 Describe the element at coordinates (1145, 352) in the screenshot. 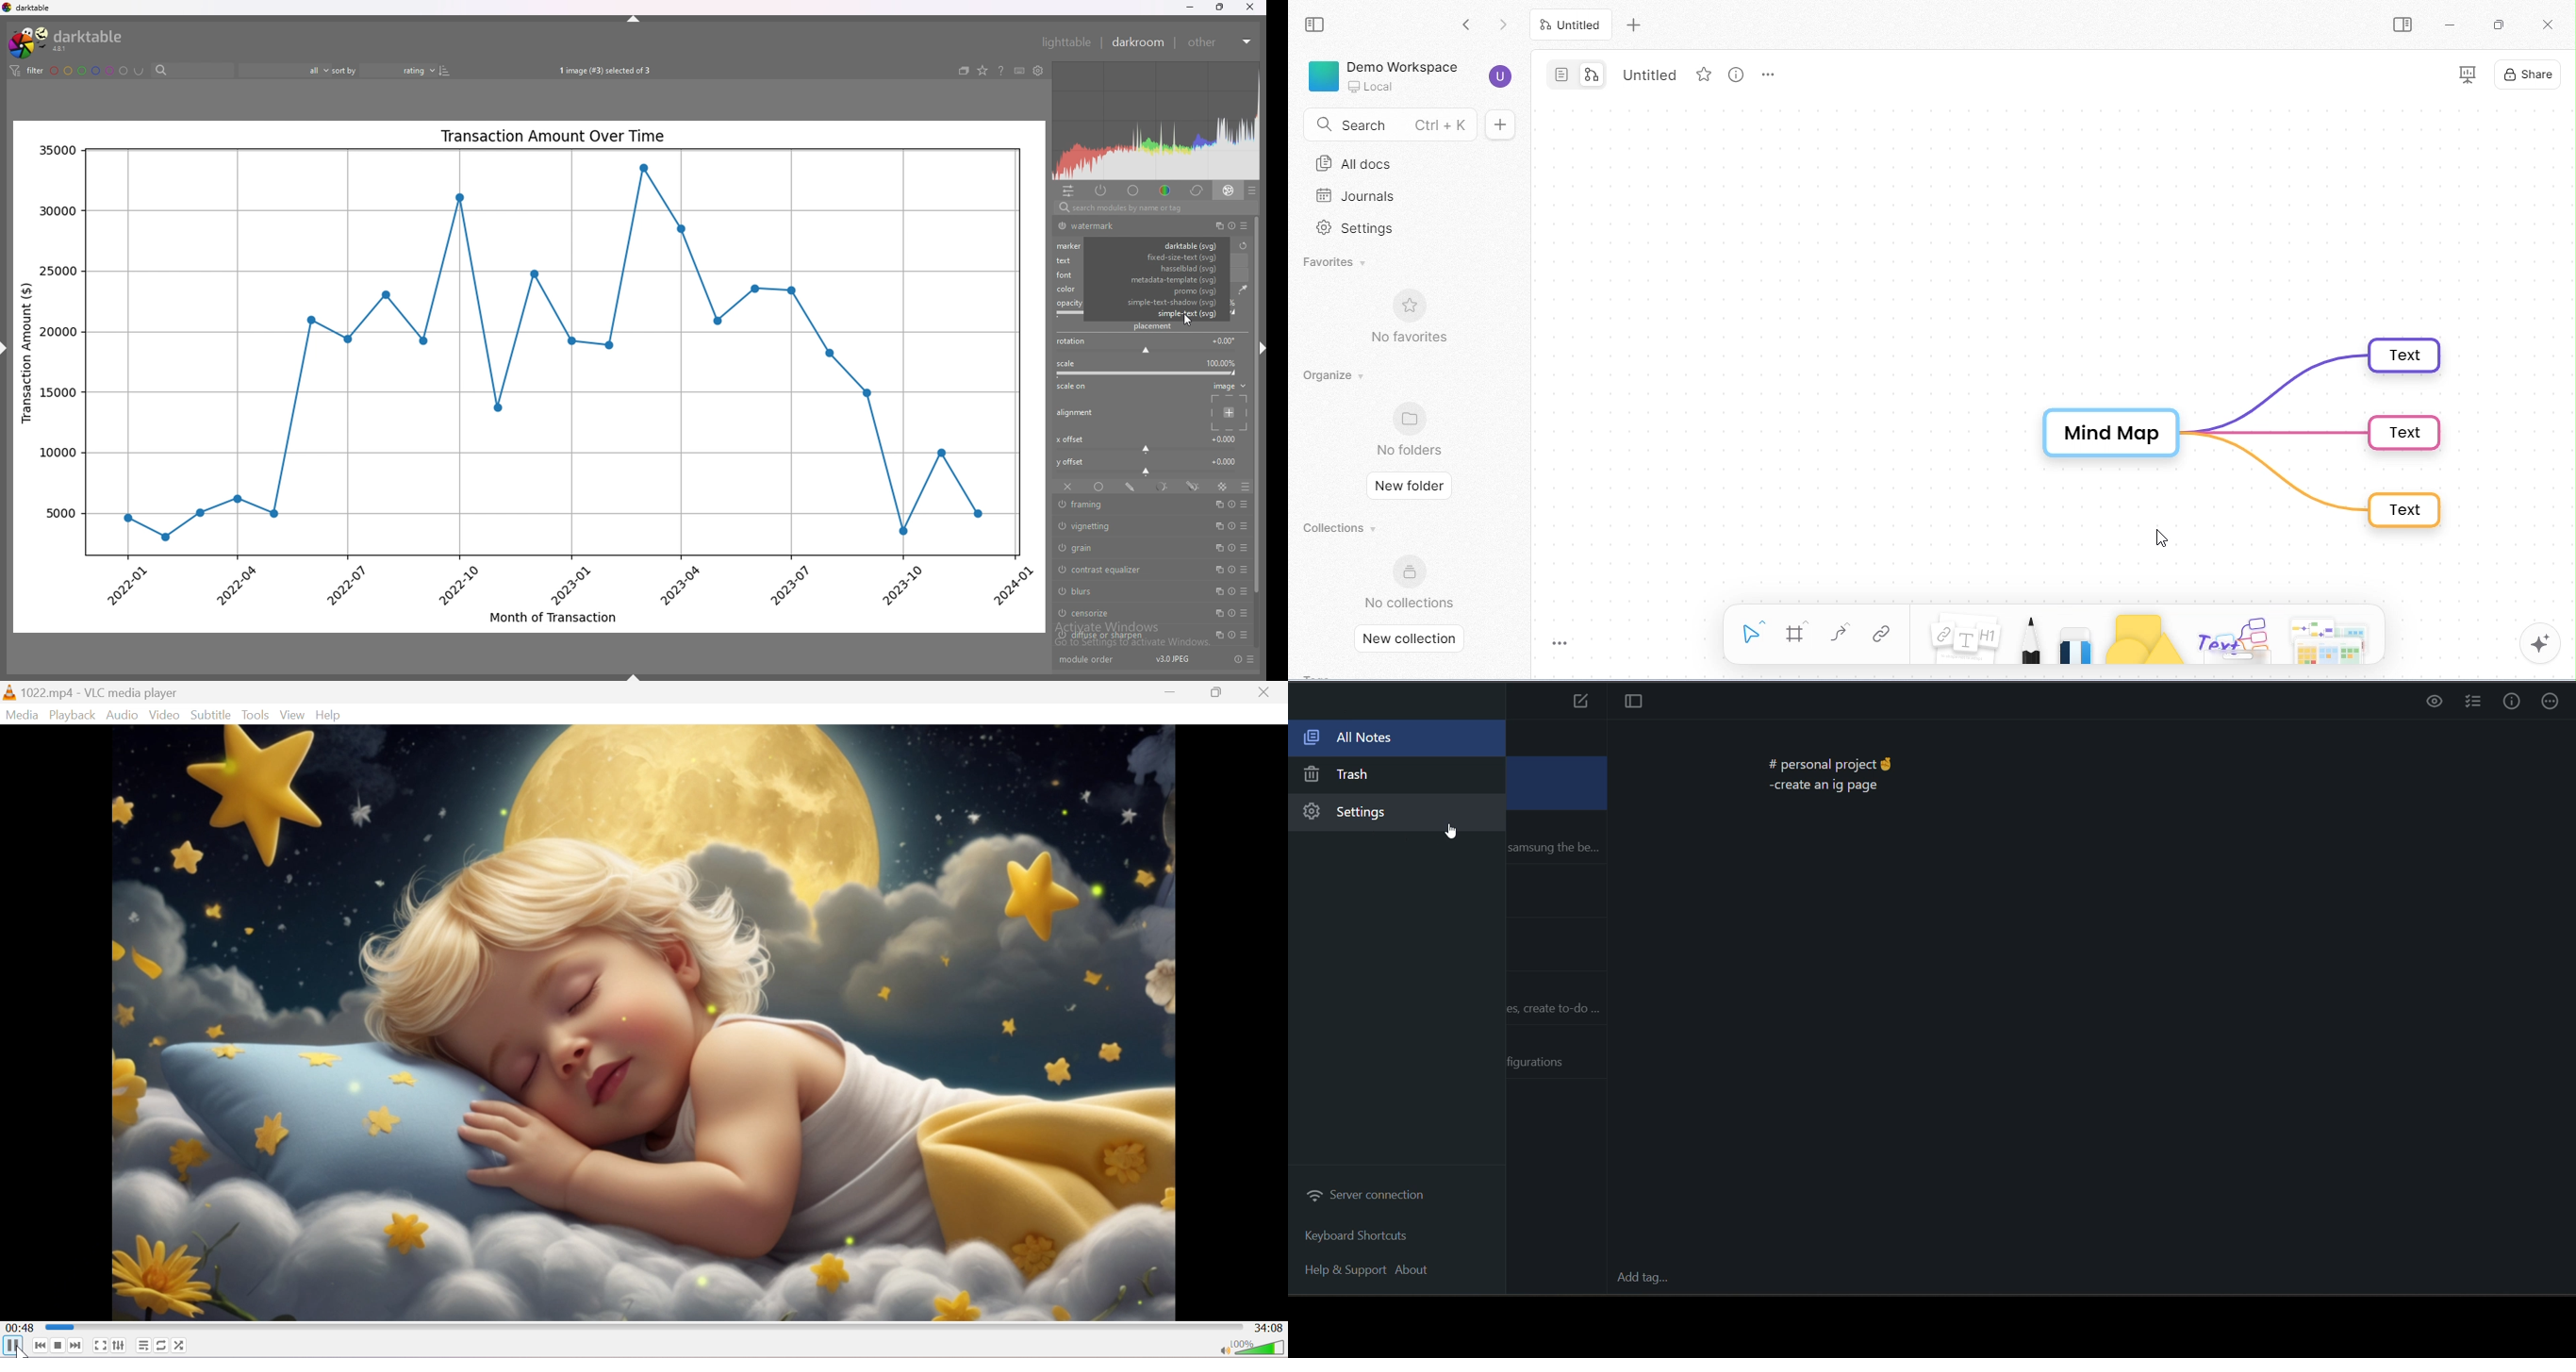

I see `rotation bar` at that location.